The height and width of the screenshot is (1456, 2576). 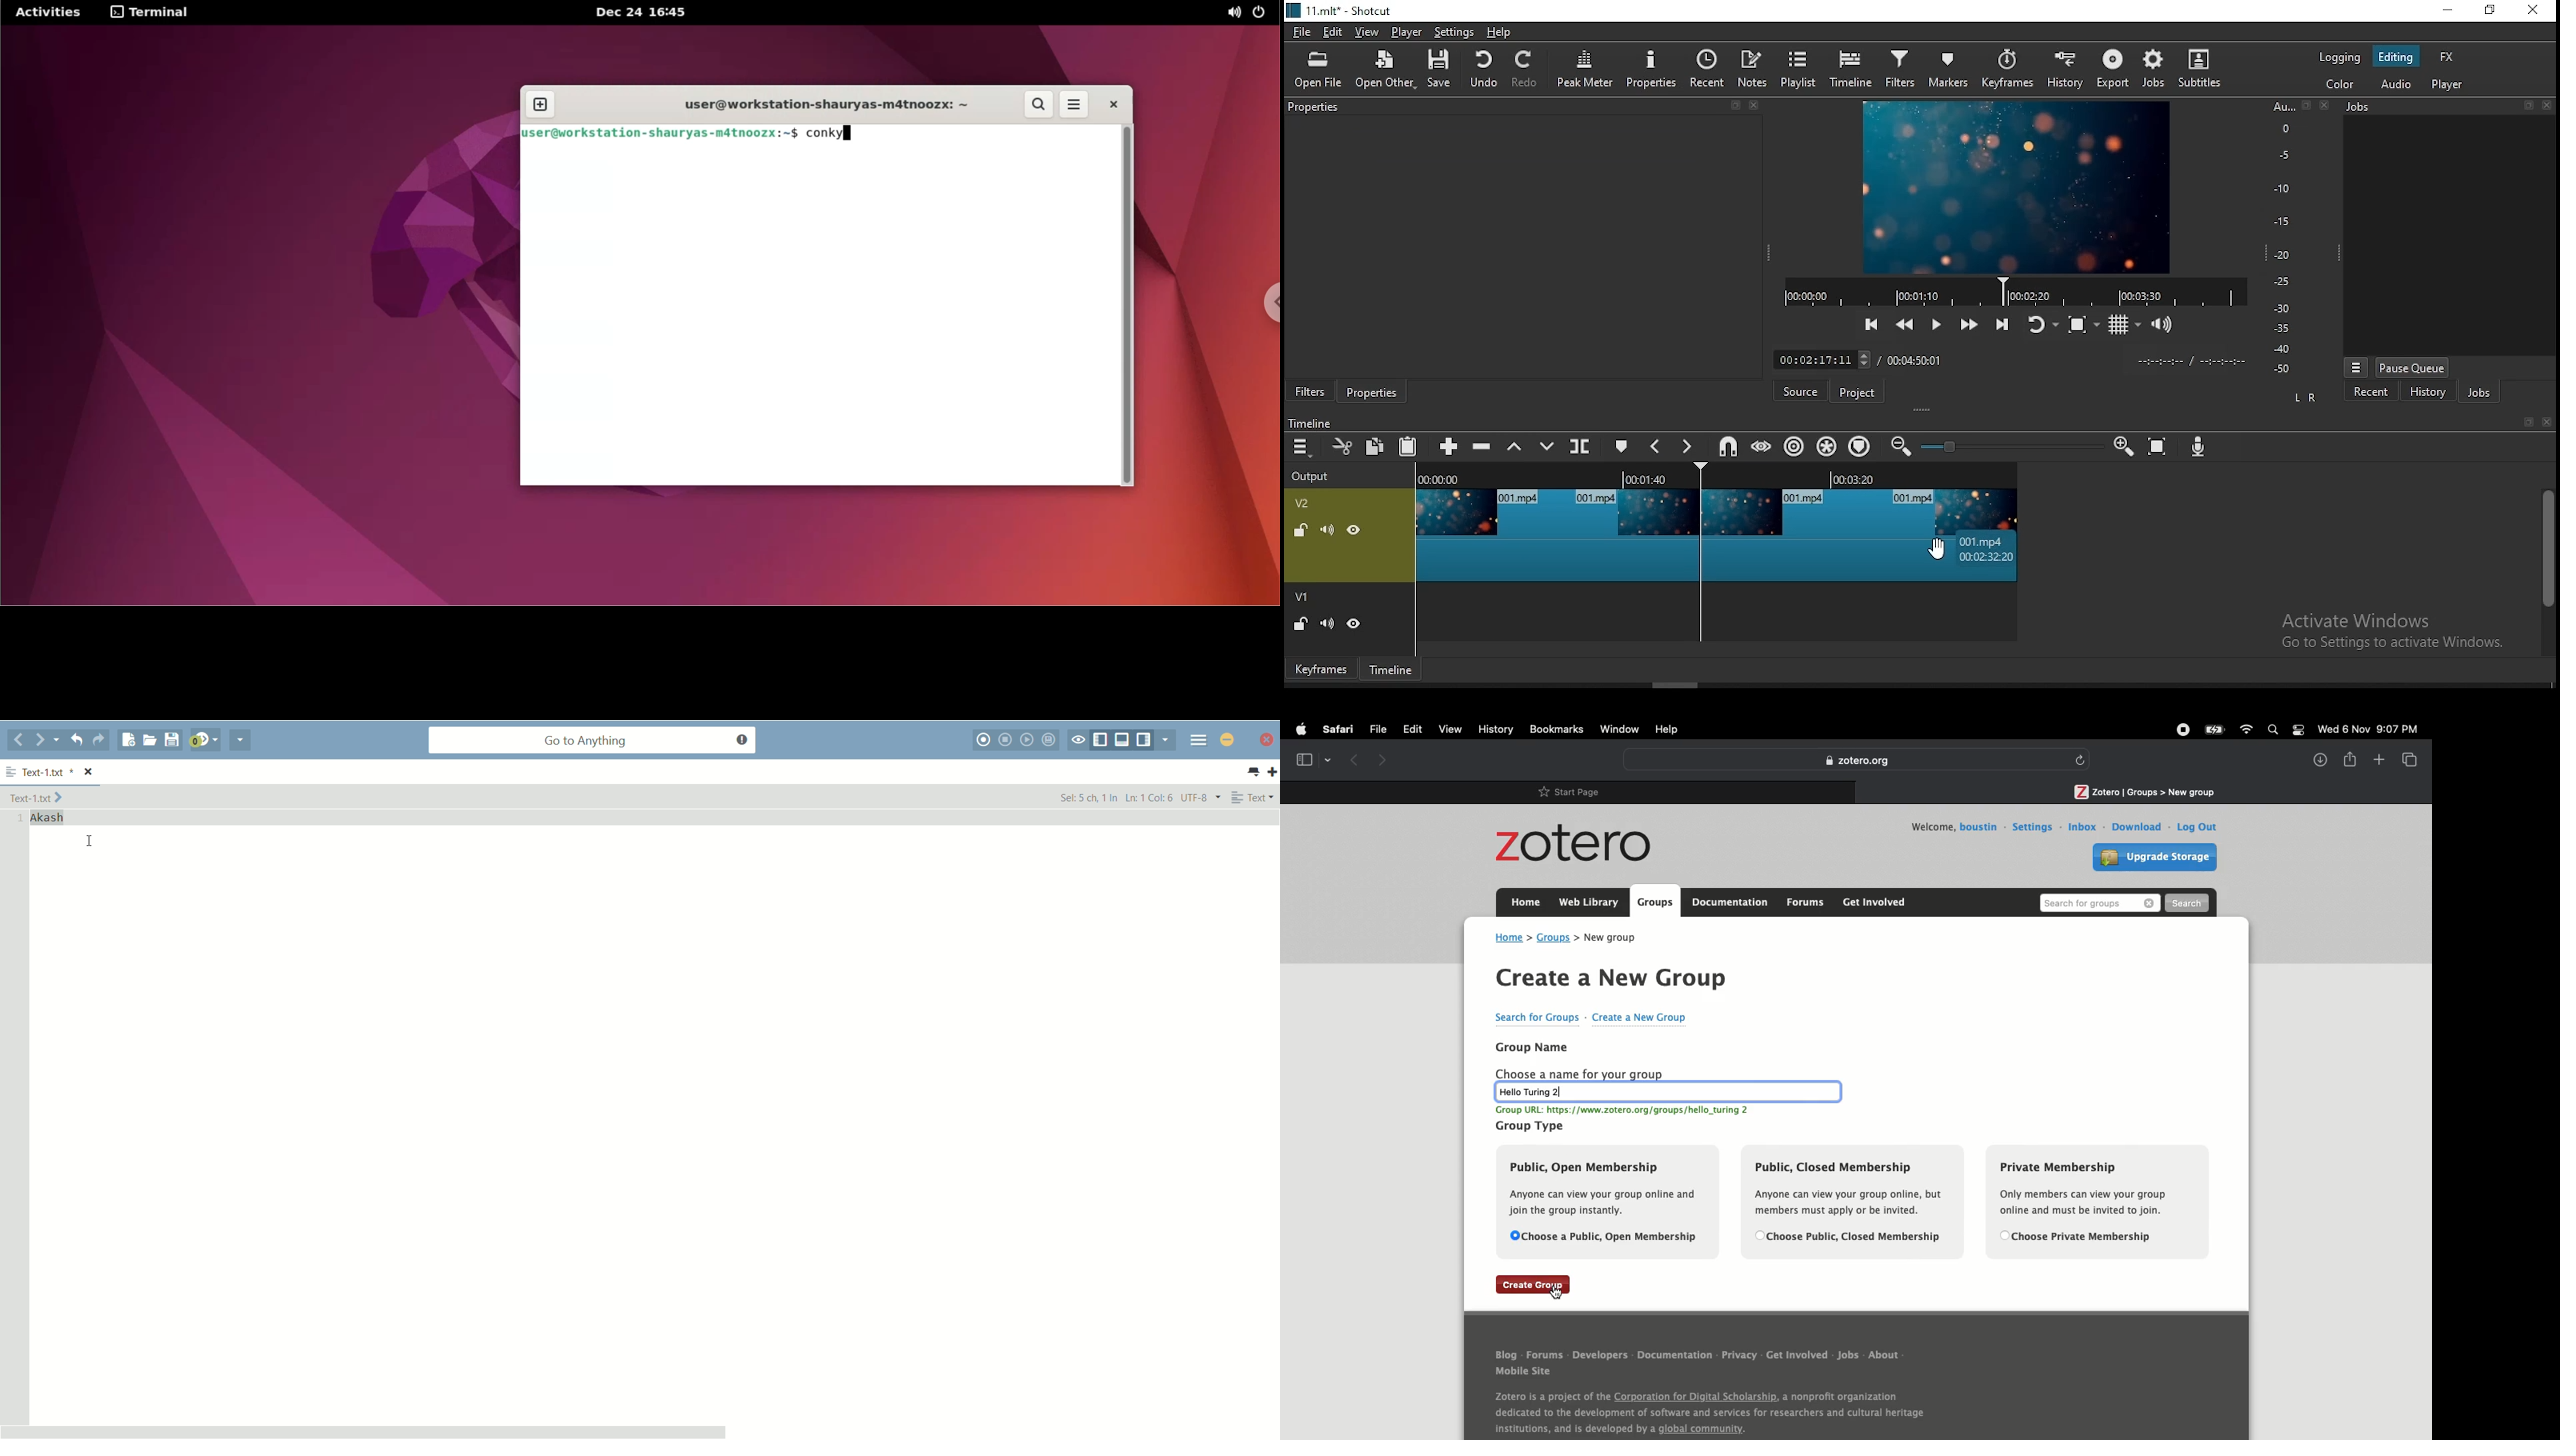 I want to click on Recording, so click(x=2182, y=731).